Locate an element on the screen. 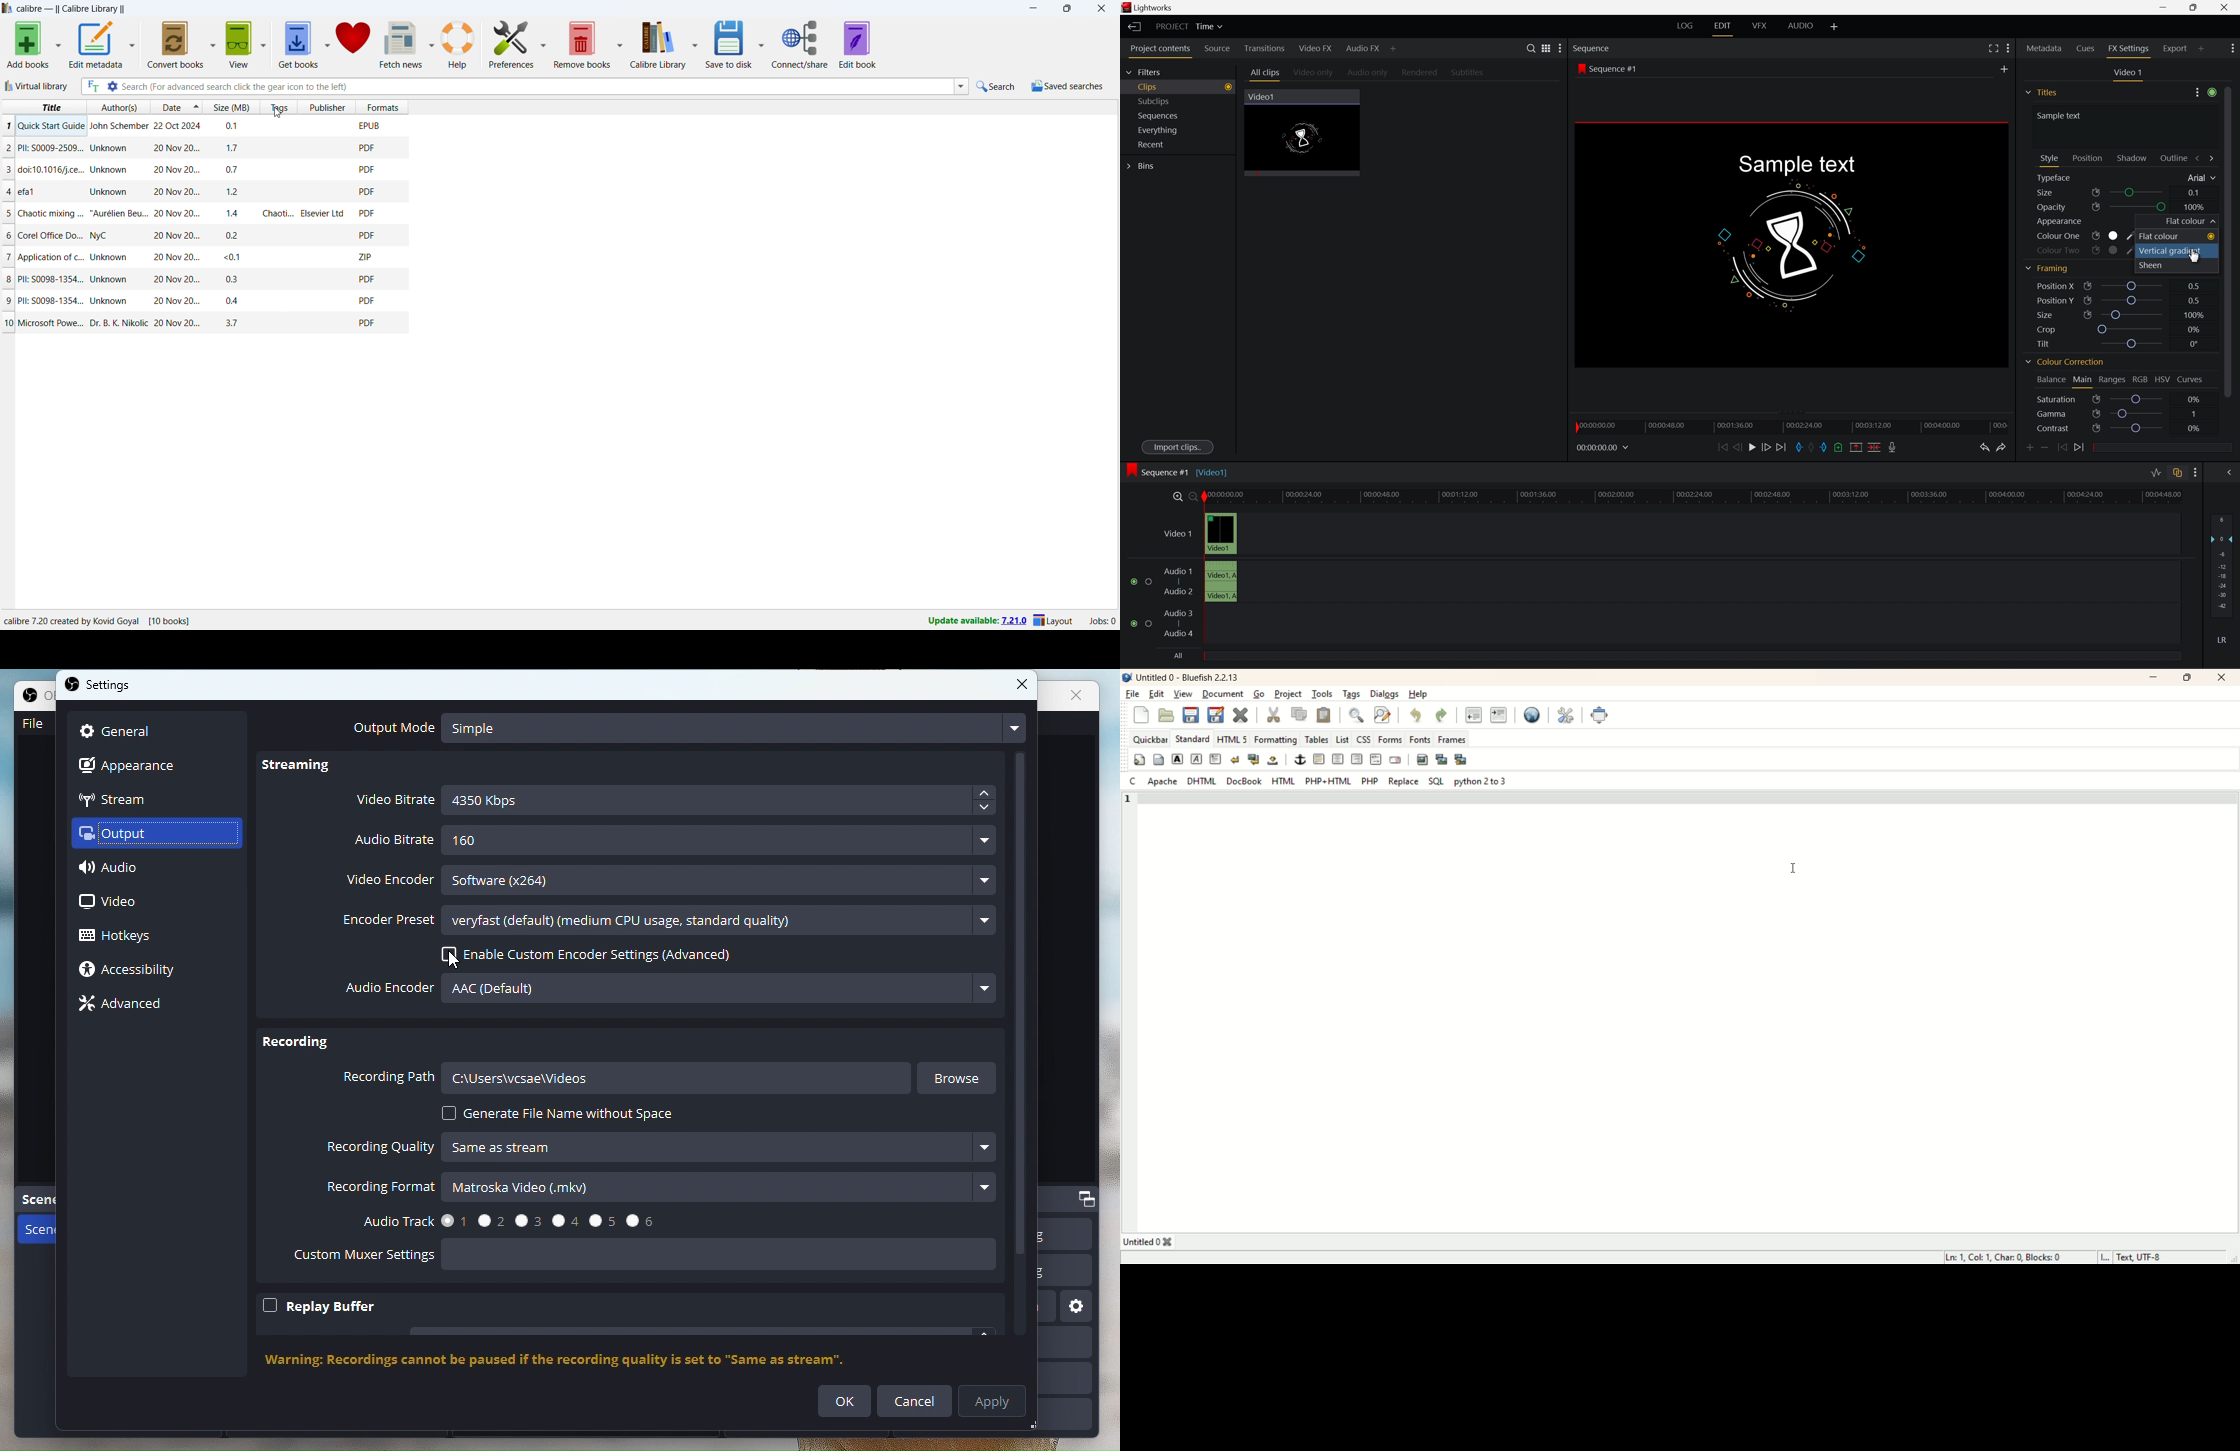 This screenshot has width=2240, height=1456. project is located at coordinates (1289, 694).